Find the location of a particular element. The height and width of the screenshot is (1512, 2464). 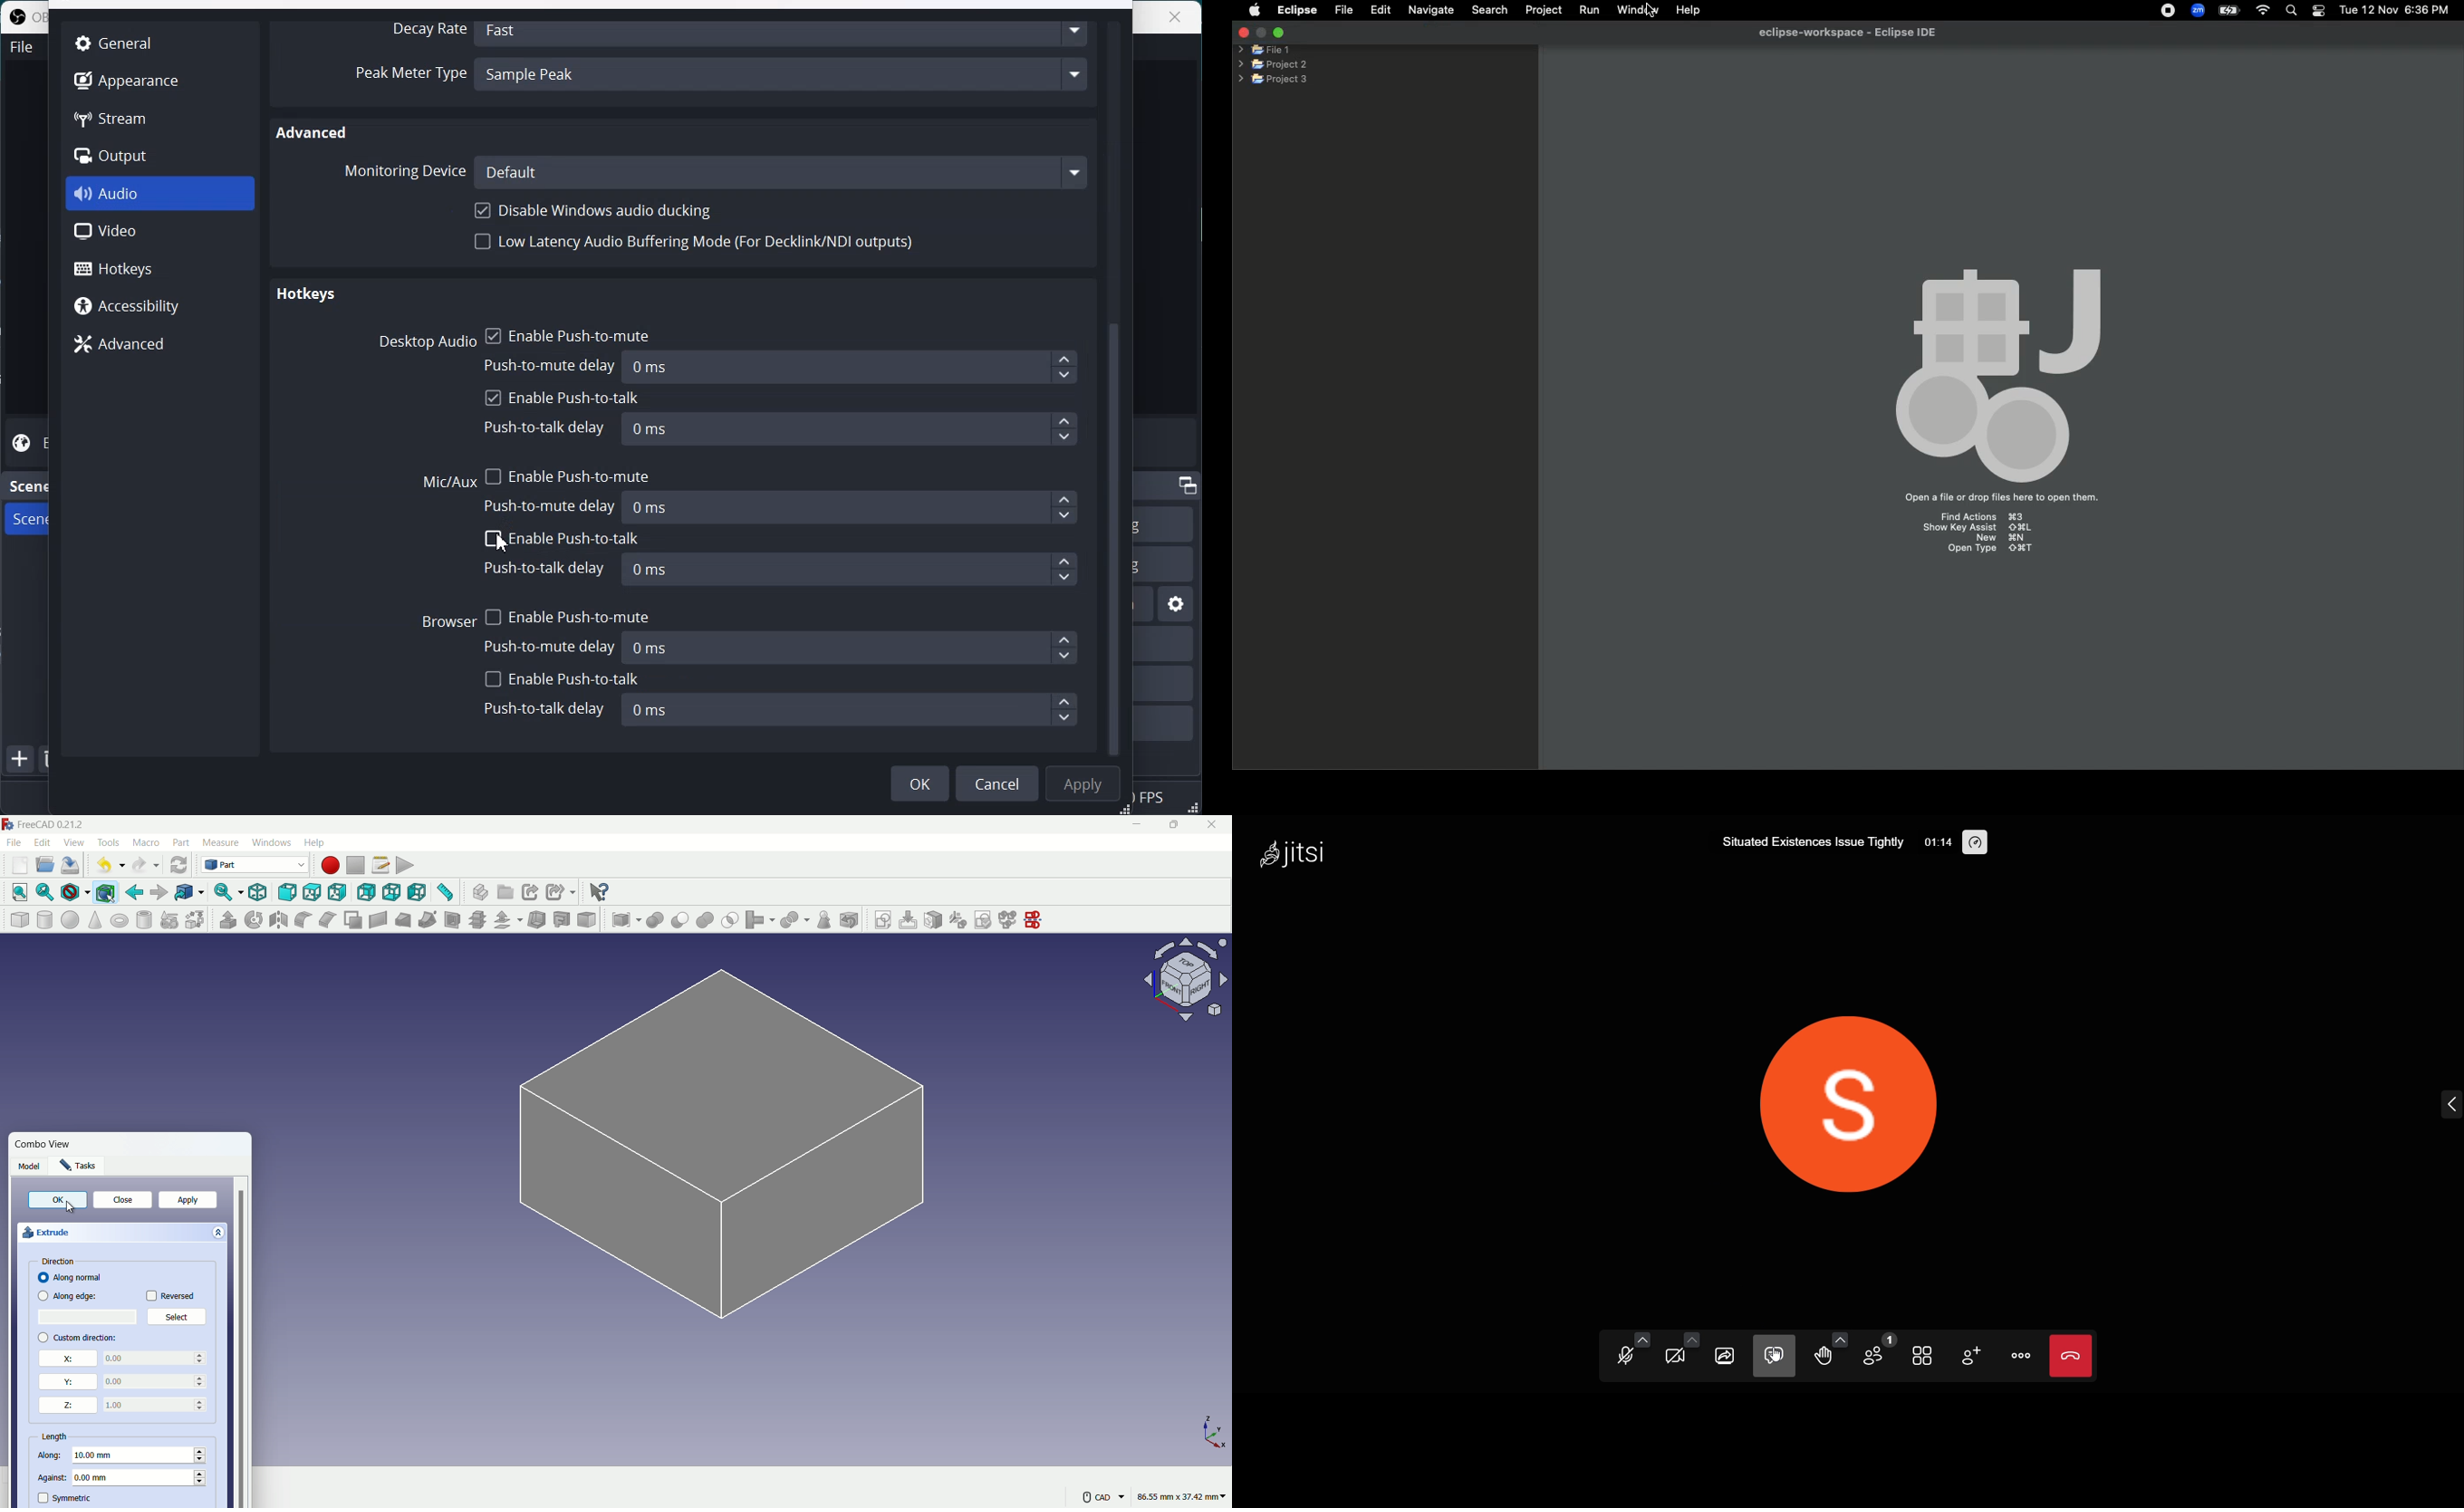

0 ms is located at coordinates (850, 429).